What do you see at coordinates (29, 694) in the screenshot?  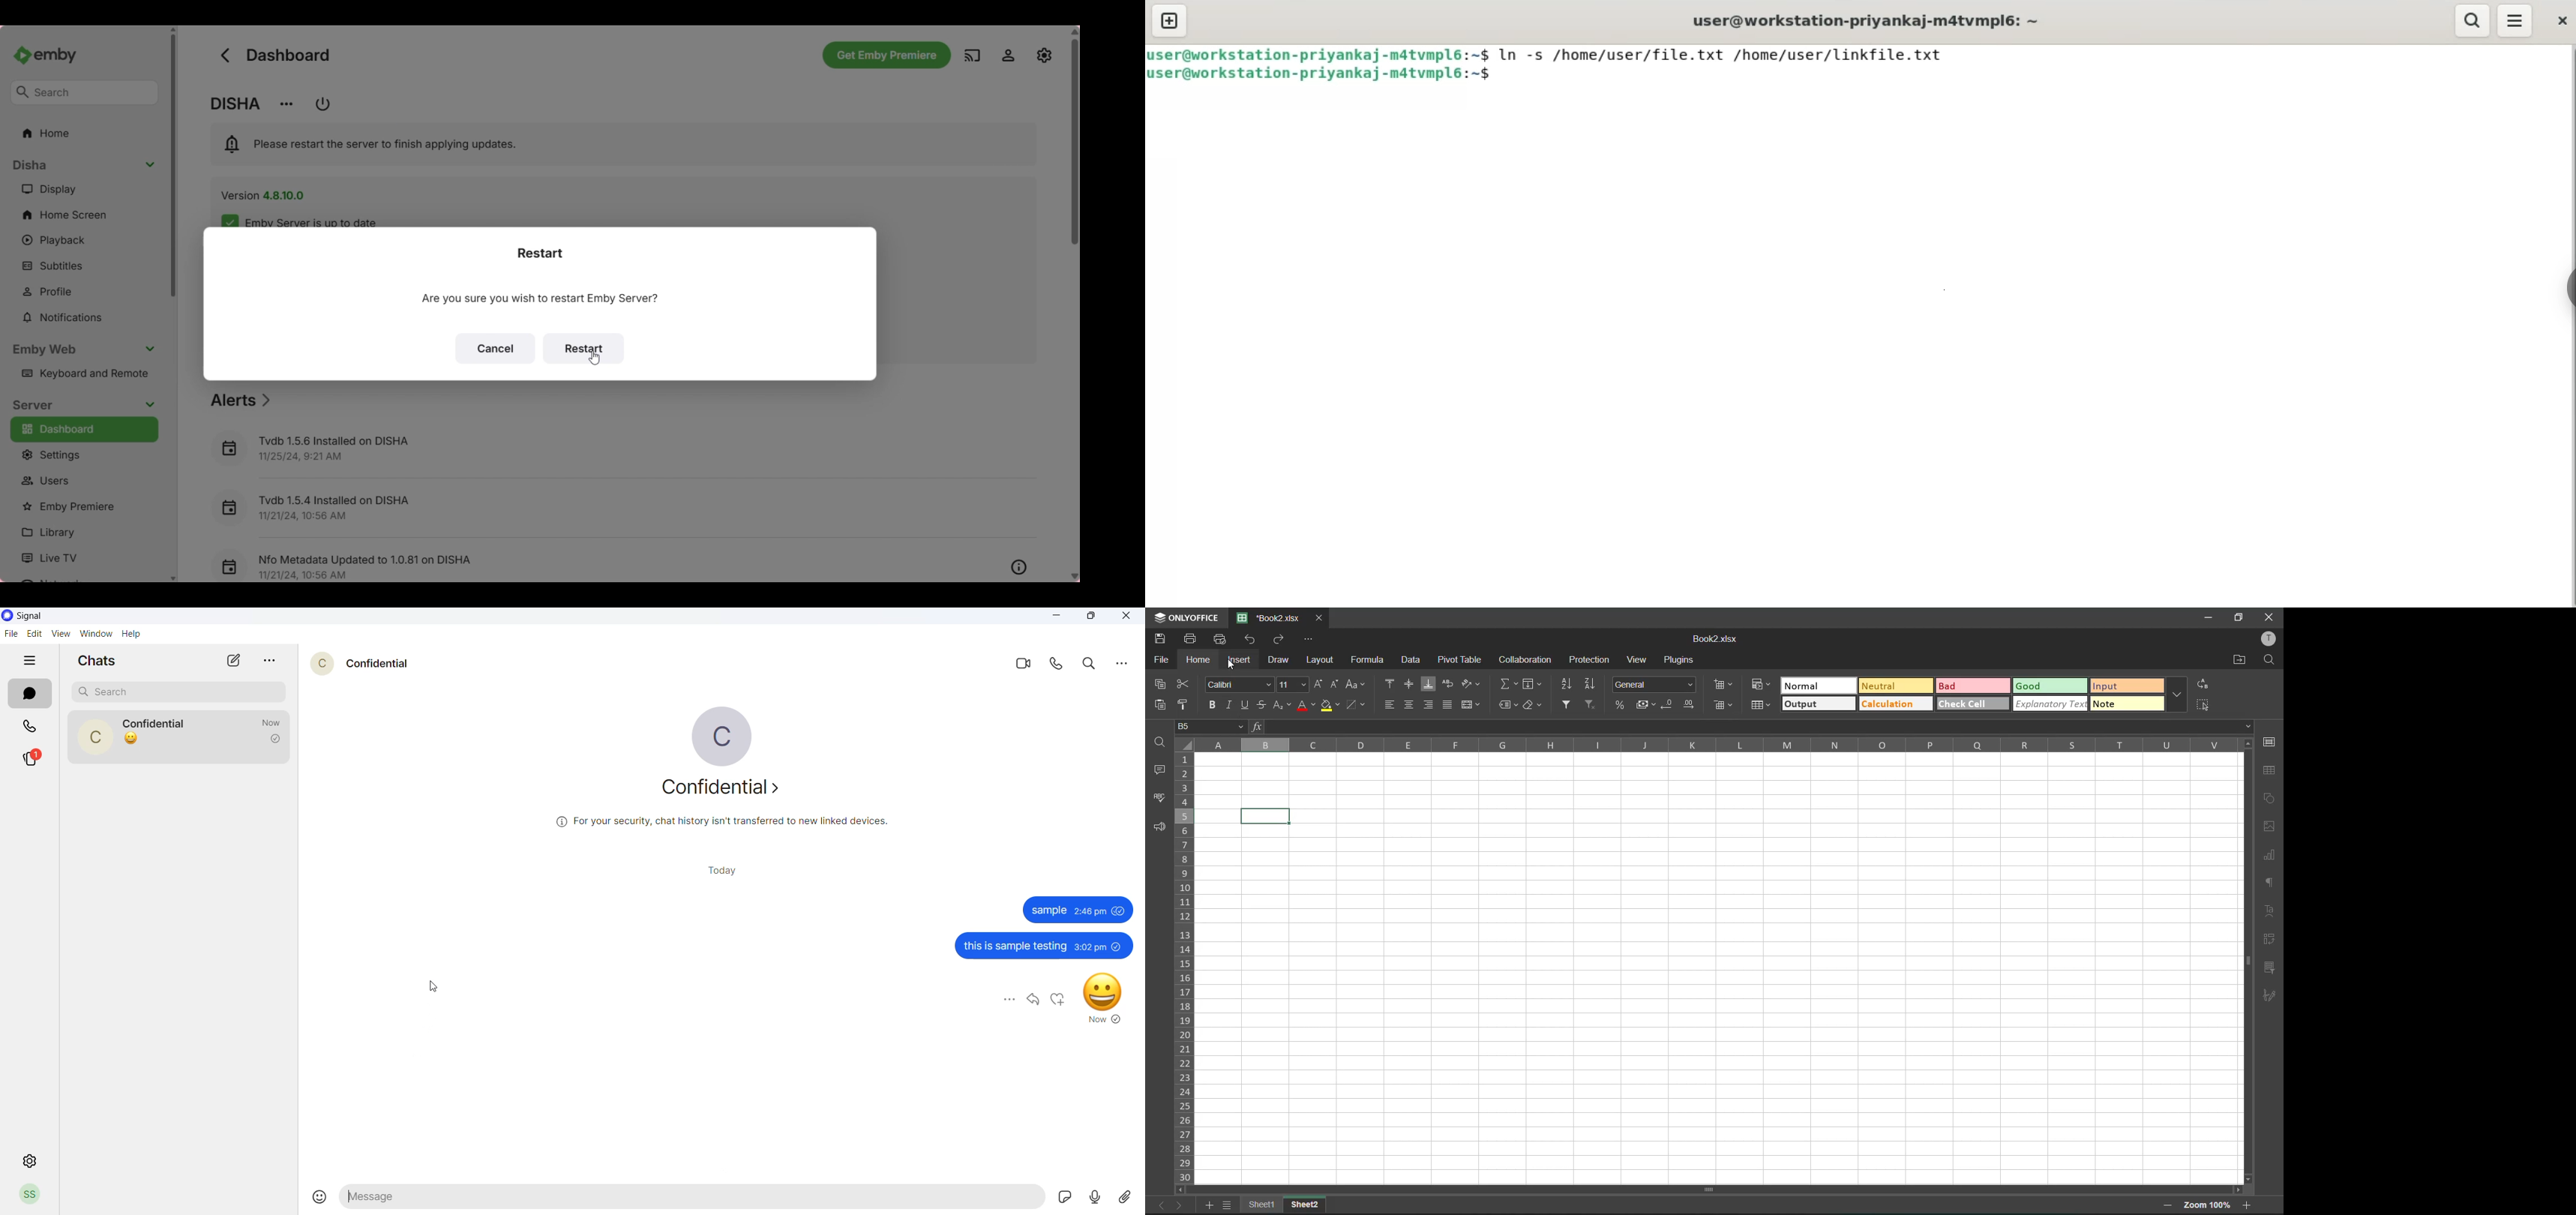 I see `chats` at bounding box center [29, 694].